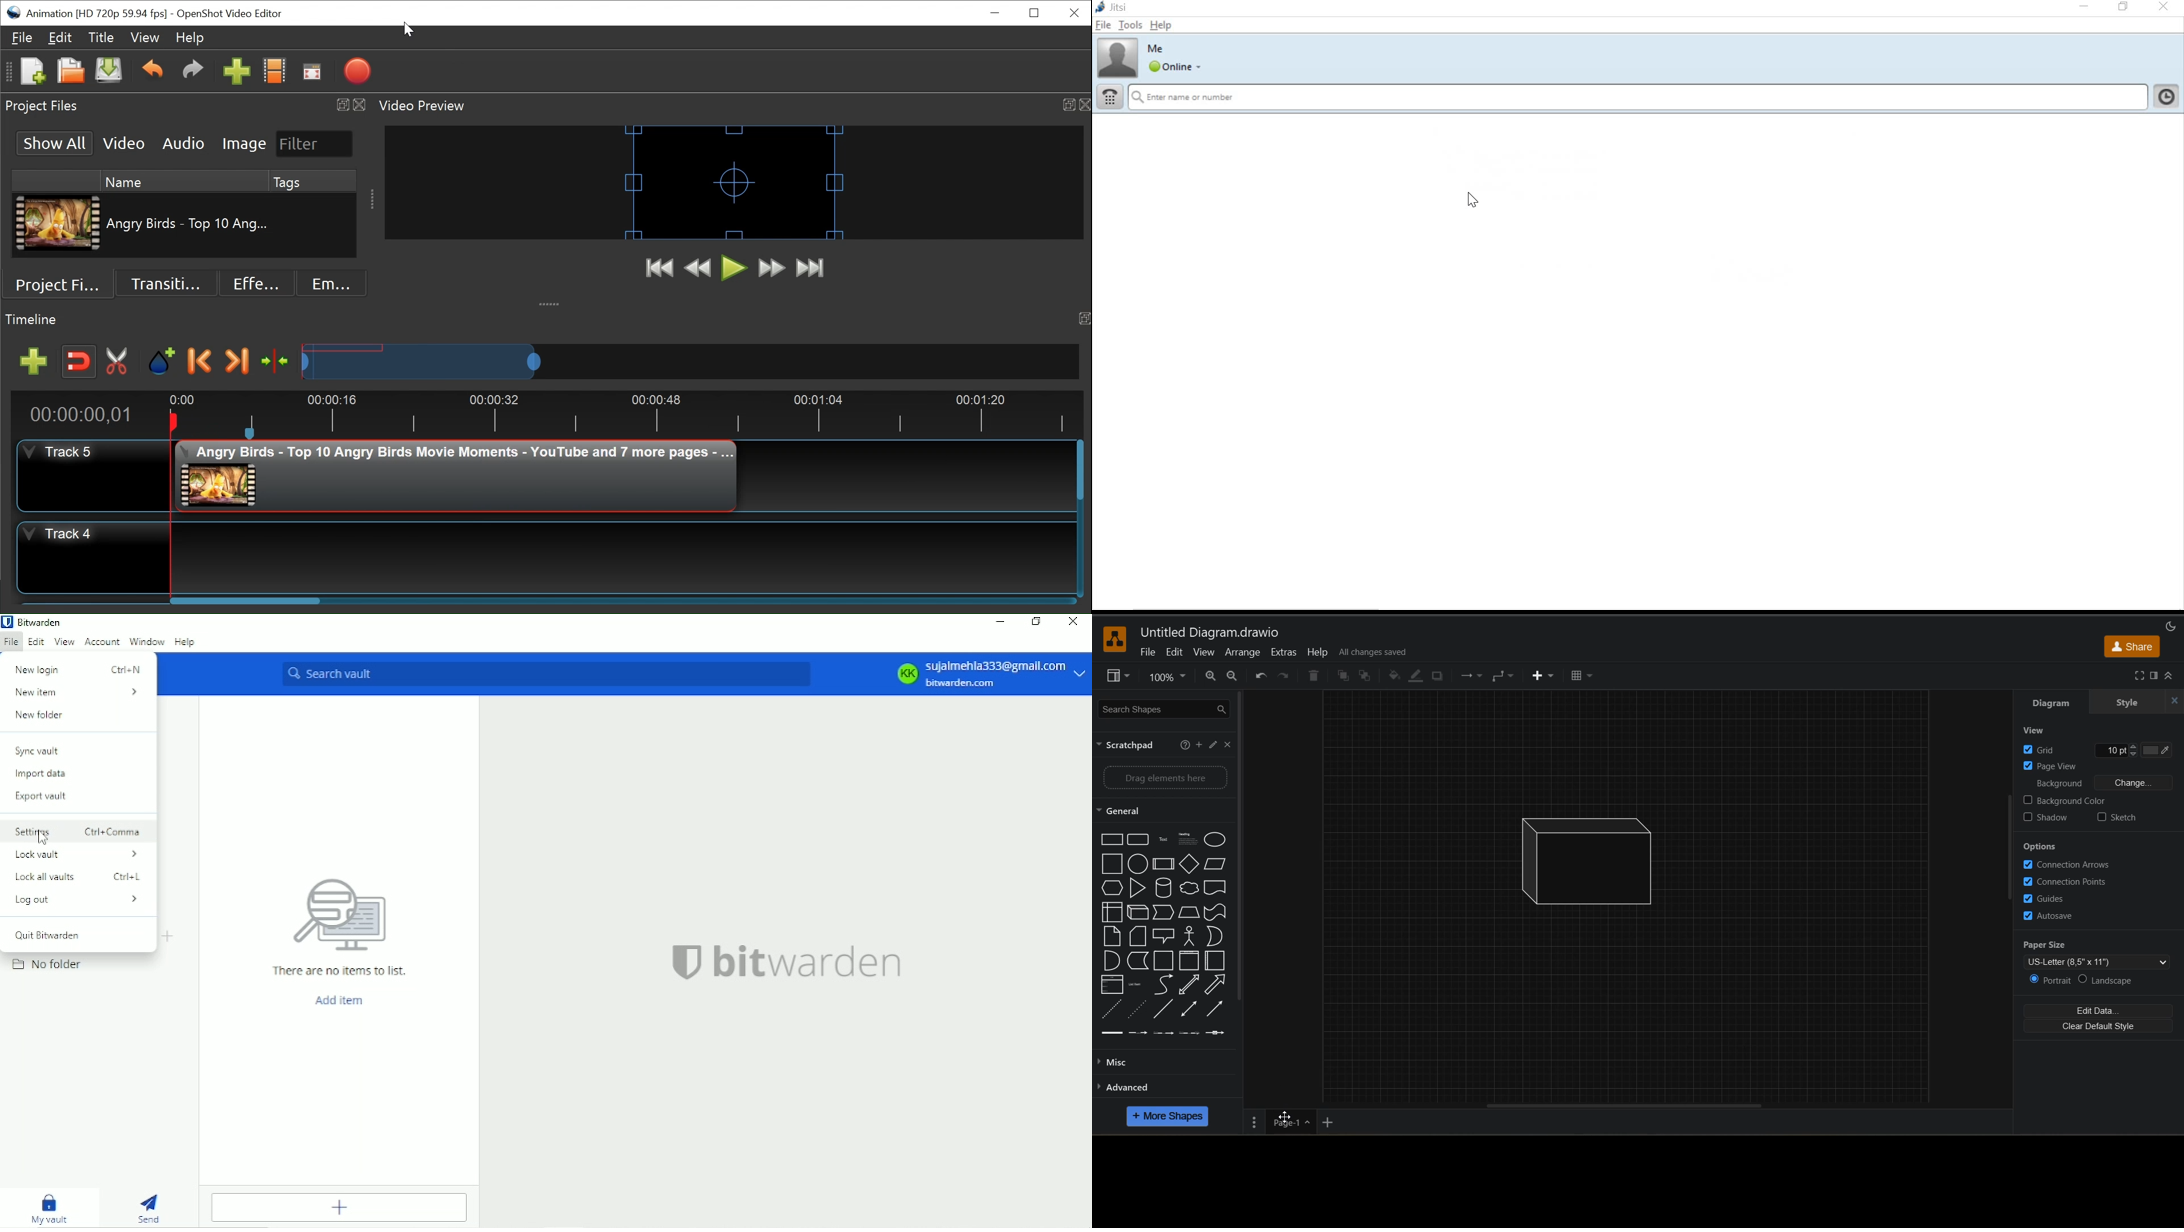 The width and height of the screenshot is (2184, 1232). What do you see at coordinates (1036, 621) in the screenshot?
I see `Restore down` at bounding box center [1036, 621].